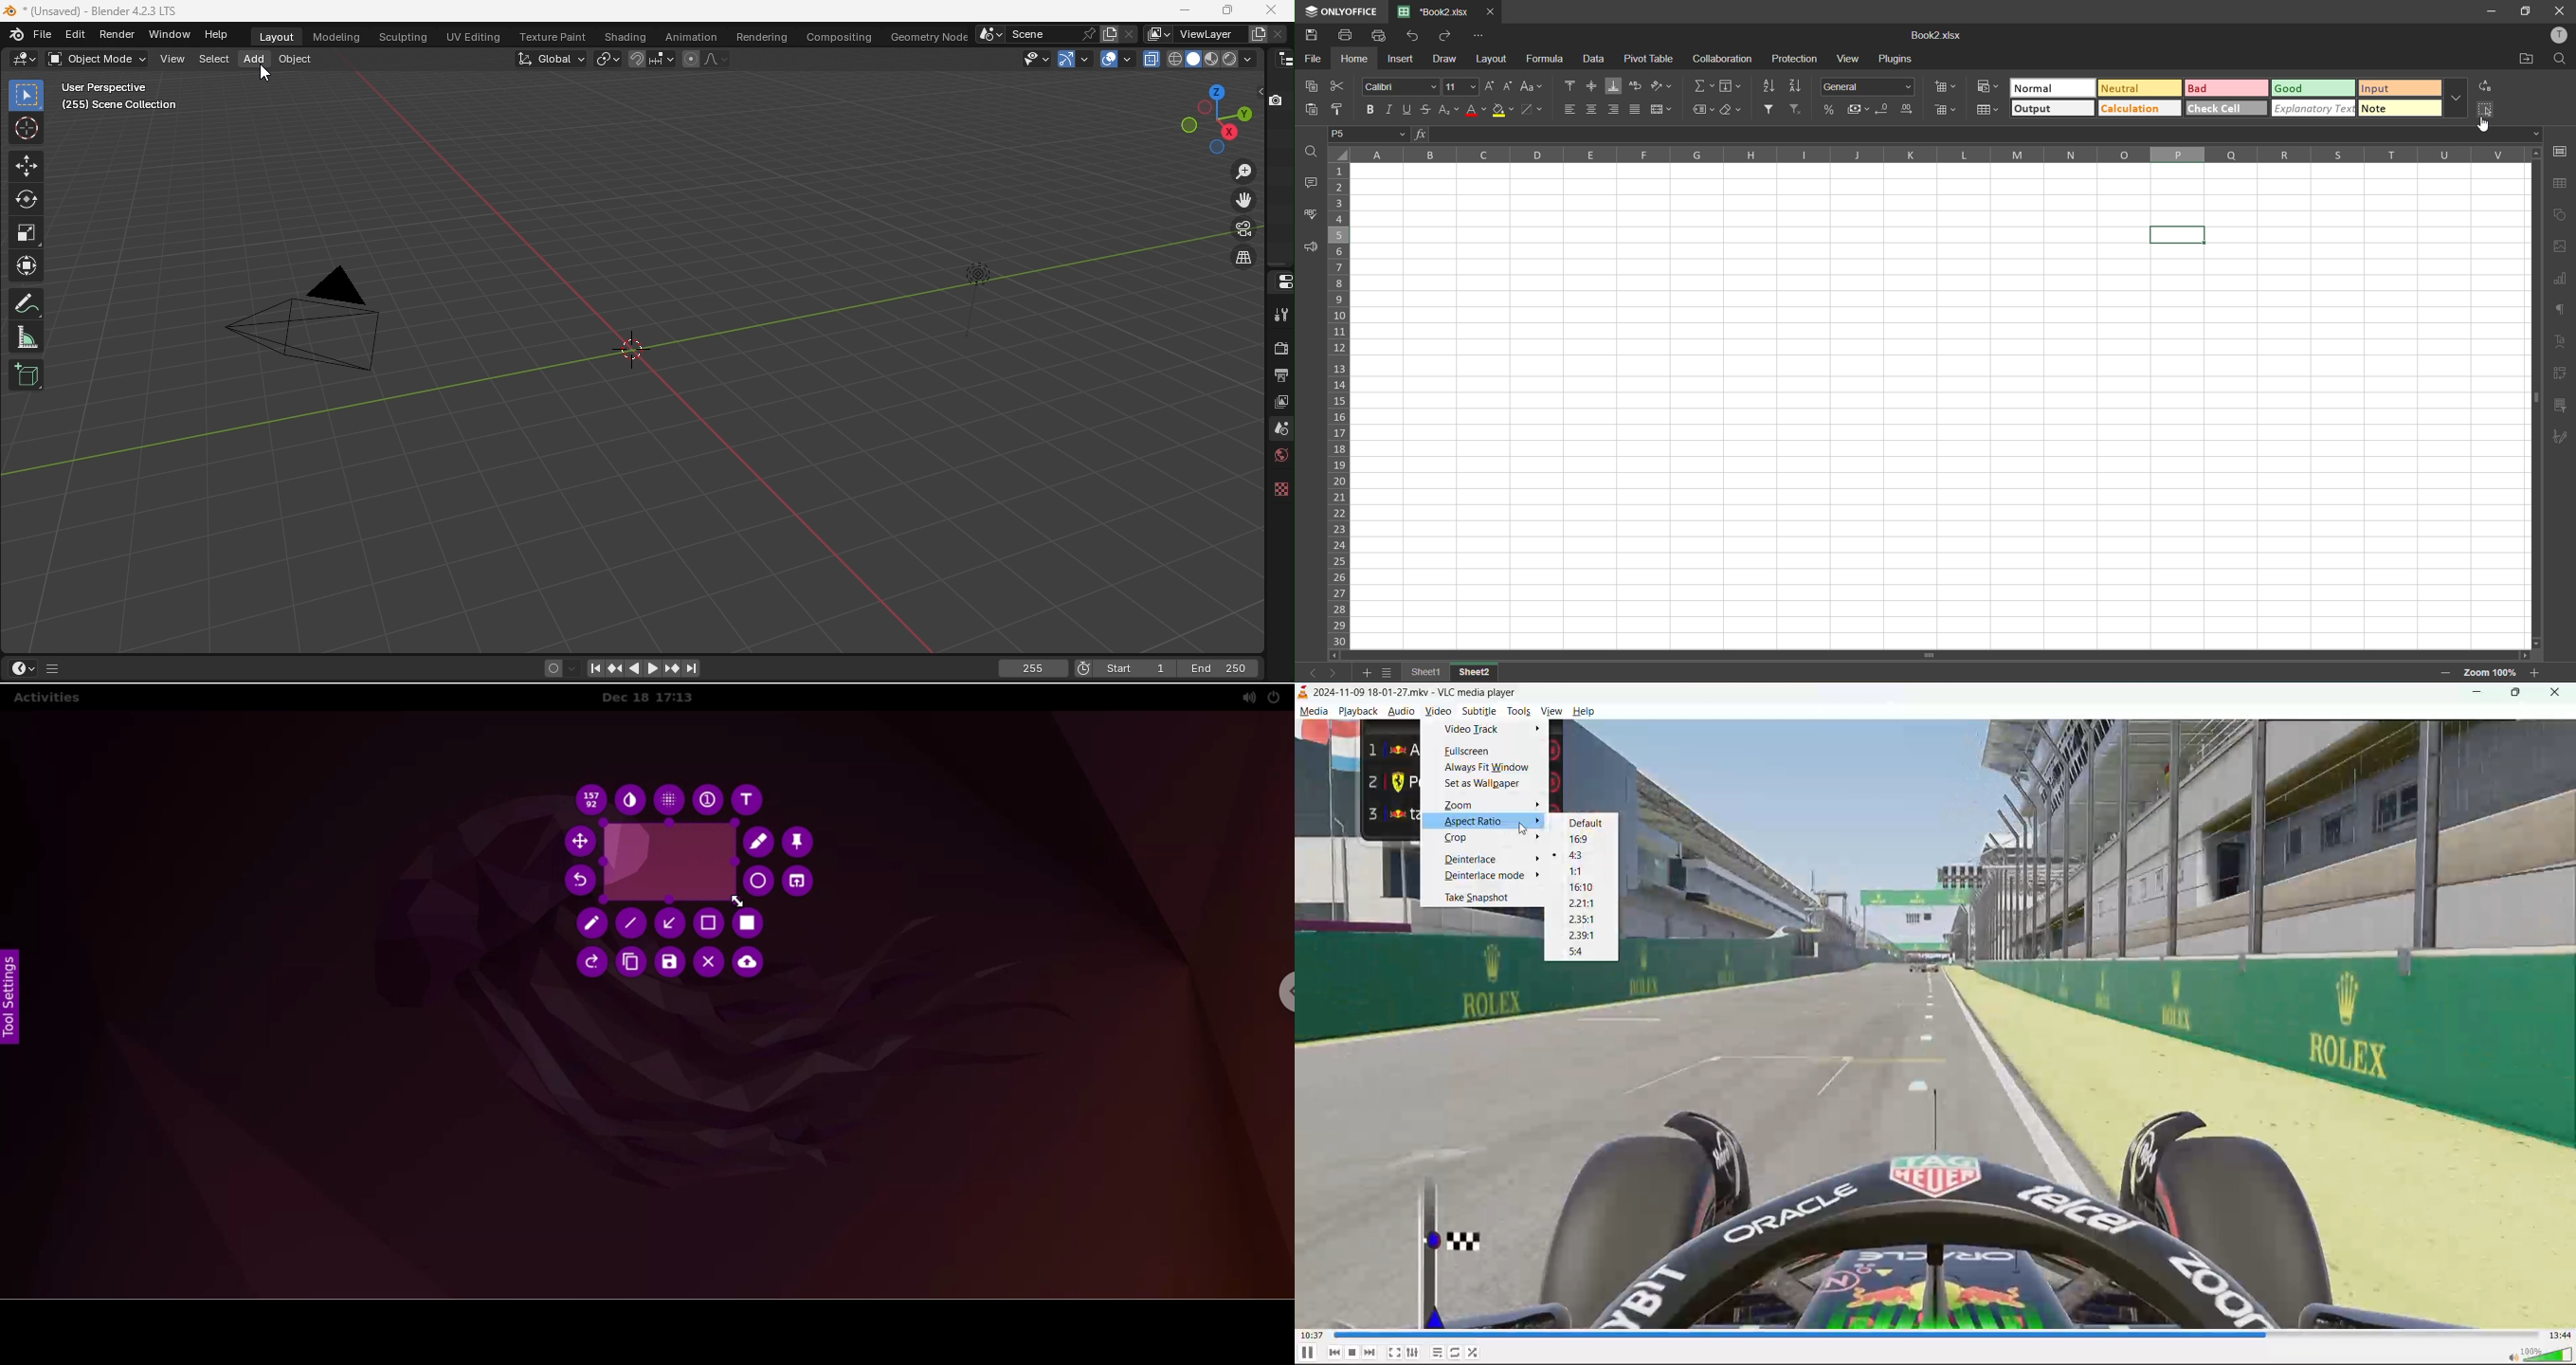  Describe the element at coordinates (1403, 58) in the screenshot. I see `insert` at that location.